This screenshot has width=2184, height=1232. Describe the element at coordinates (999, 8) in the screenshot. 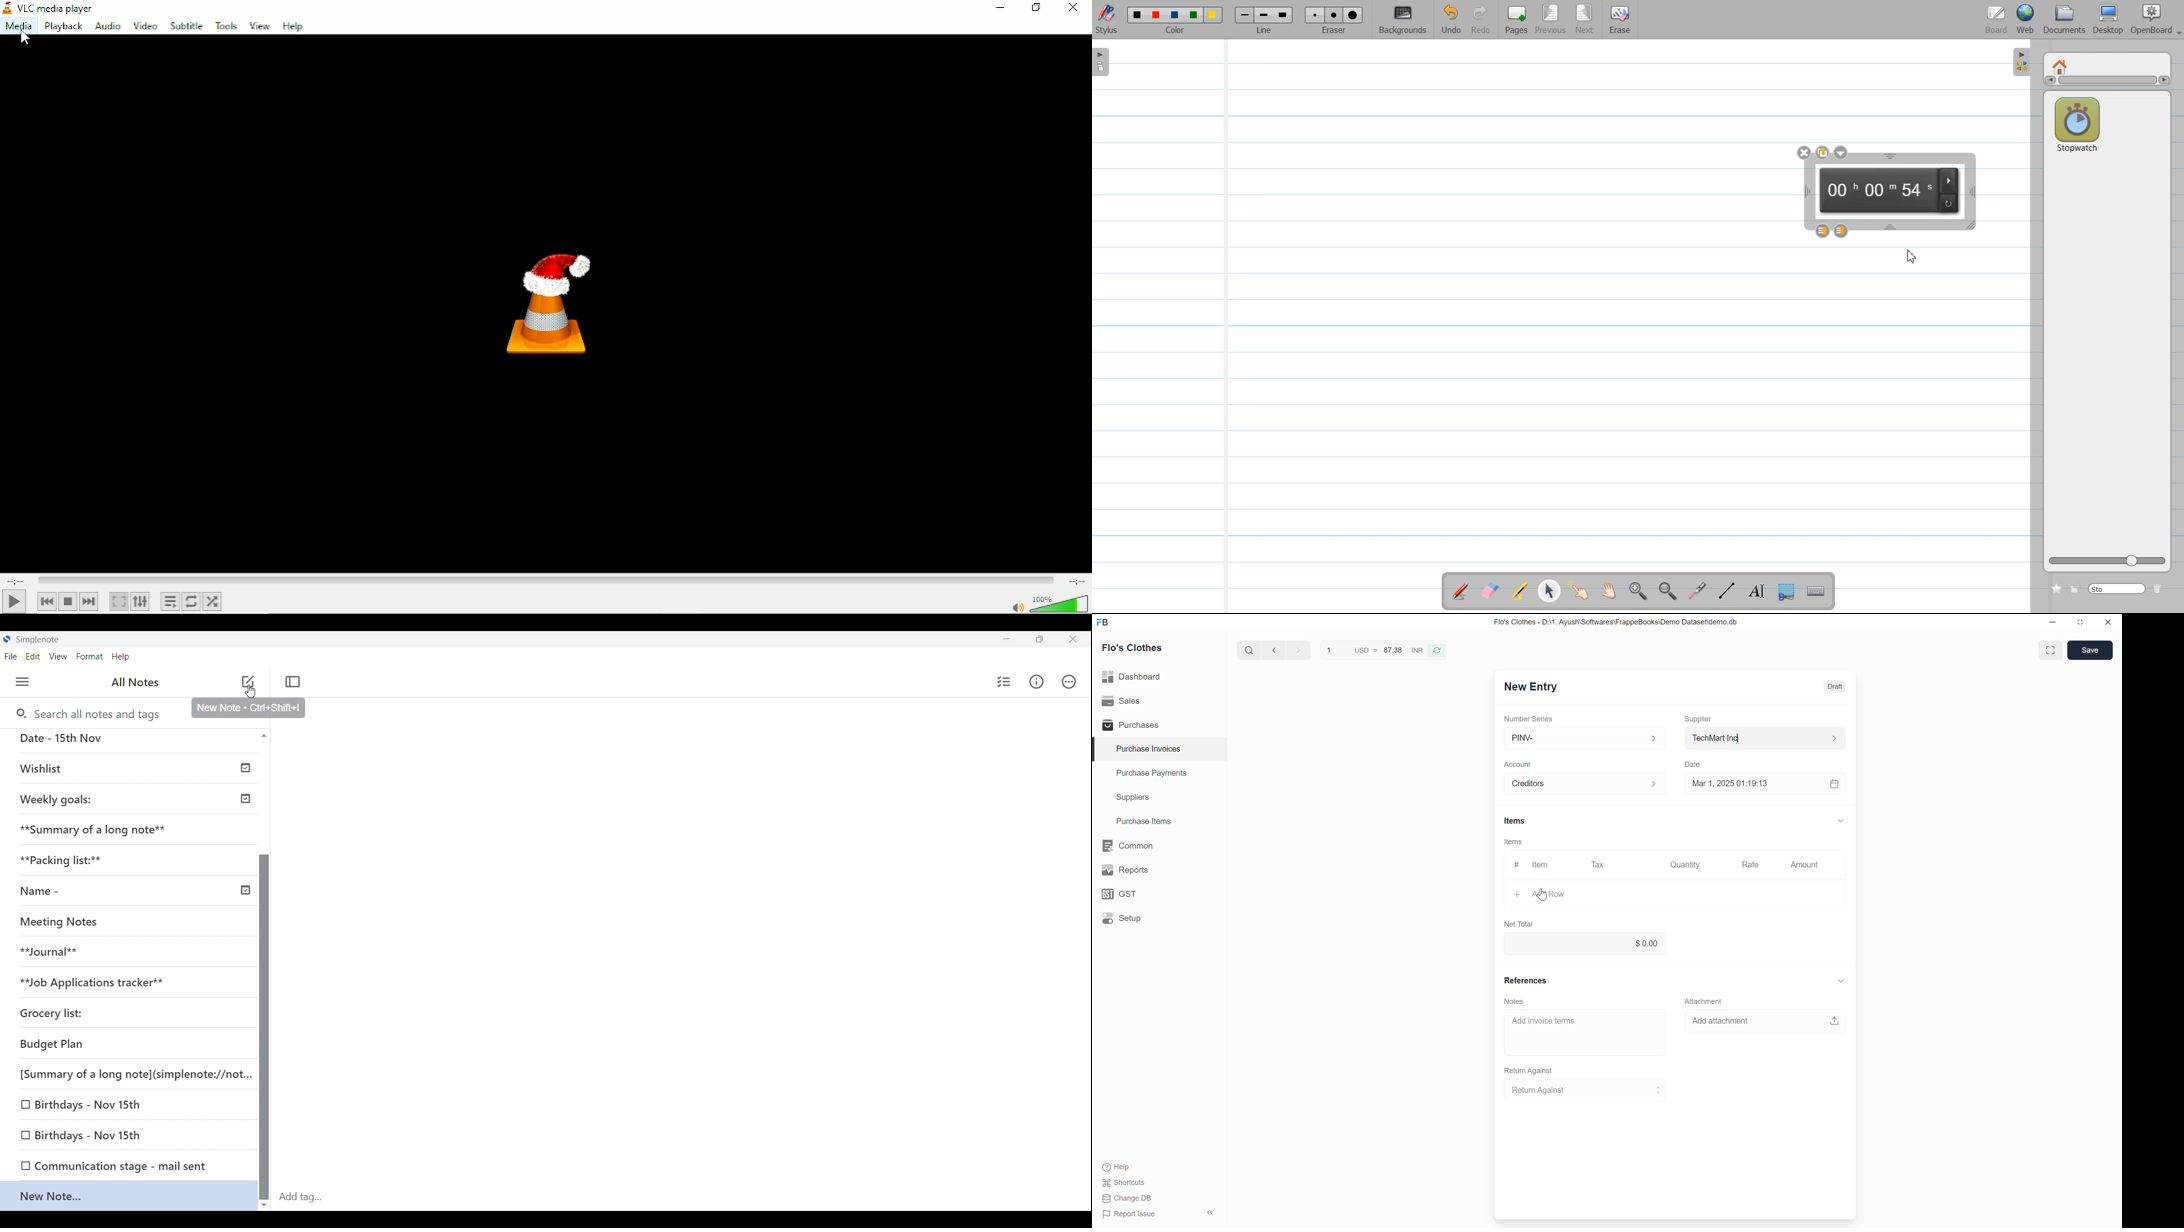

I see `Minimize` at that location.